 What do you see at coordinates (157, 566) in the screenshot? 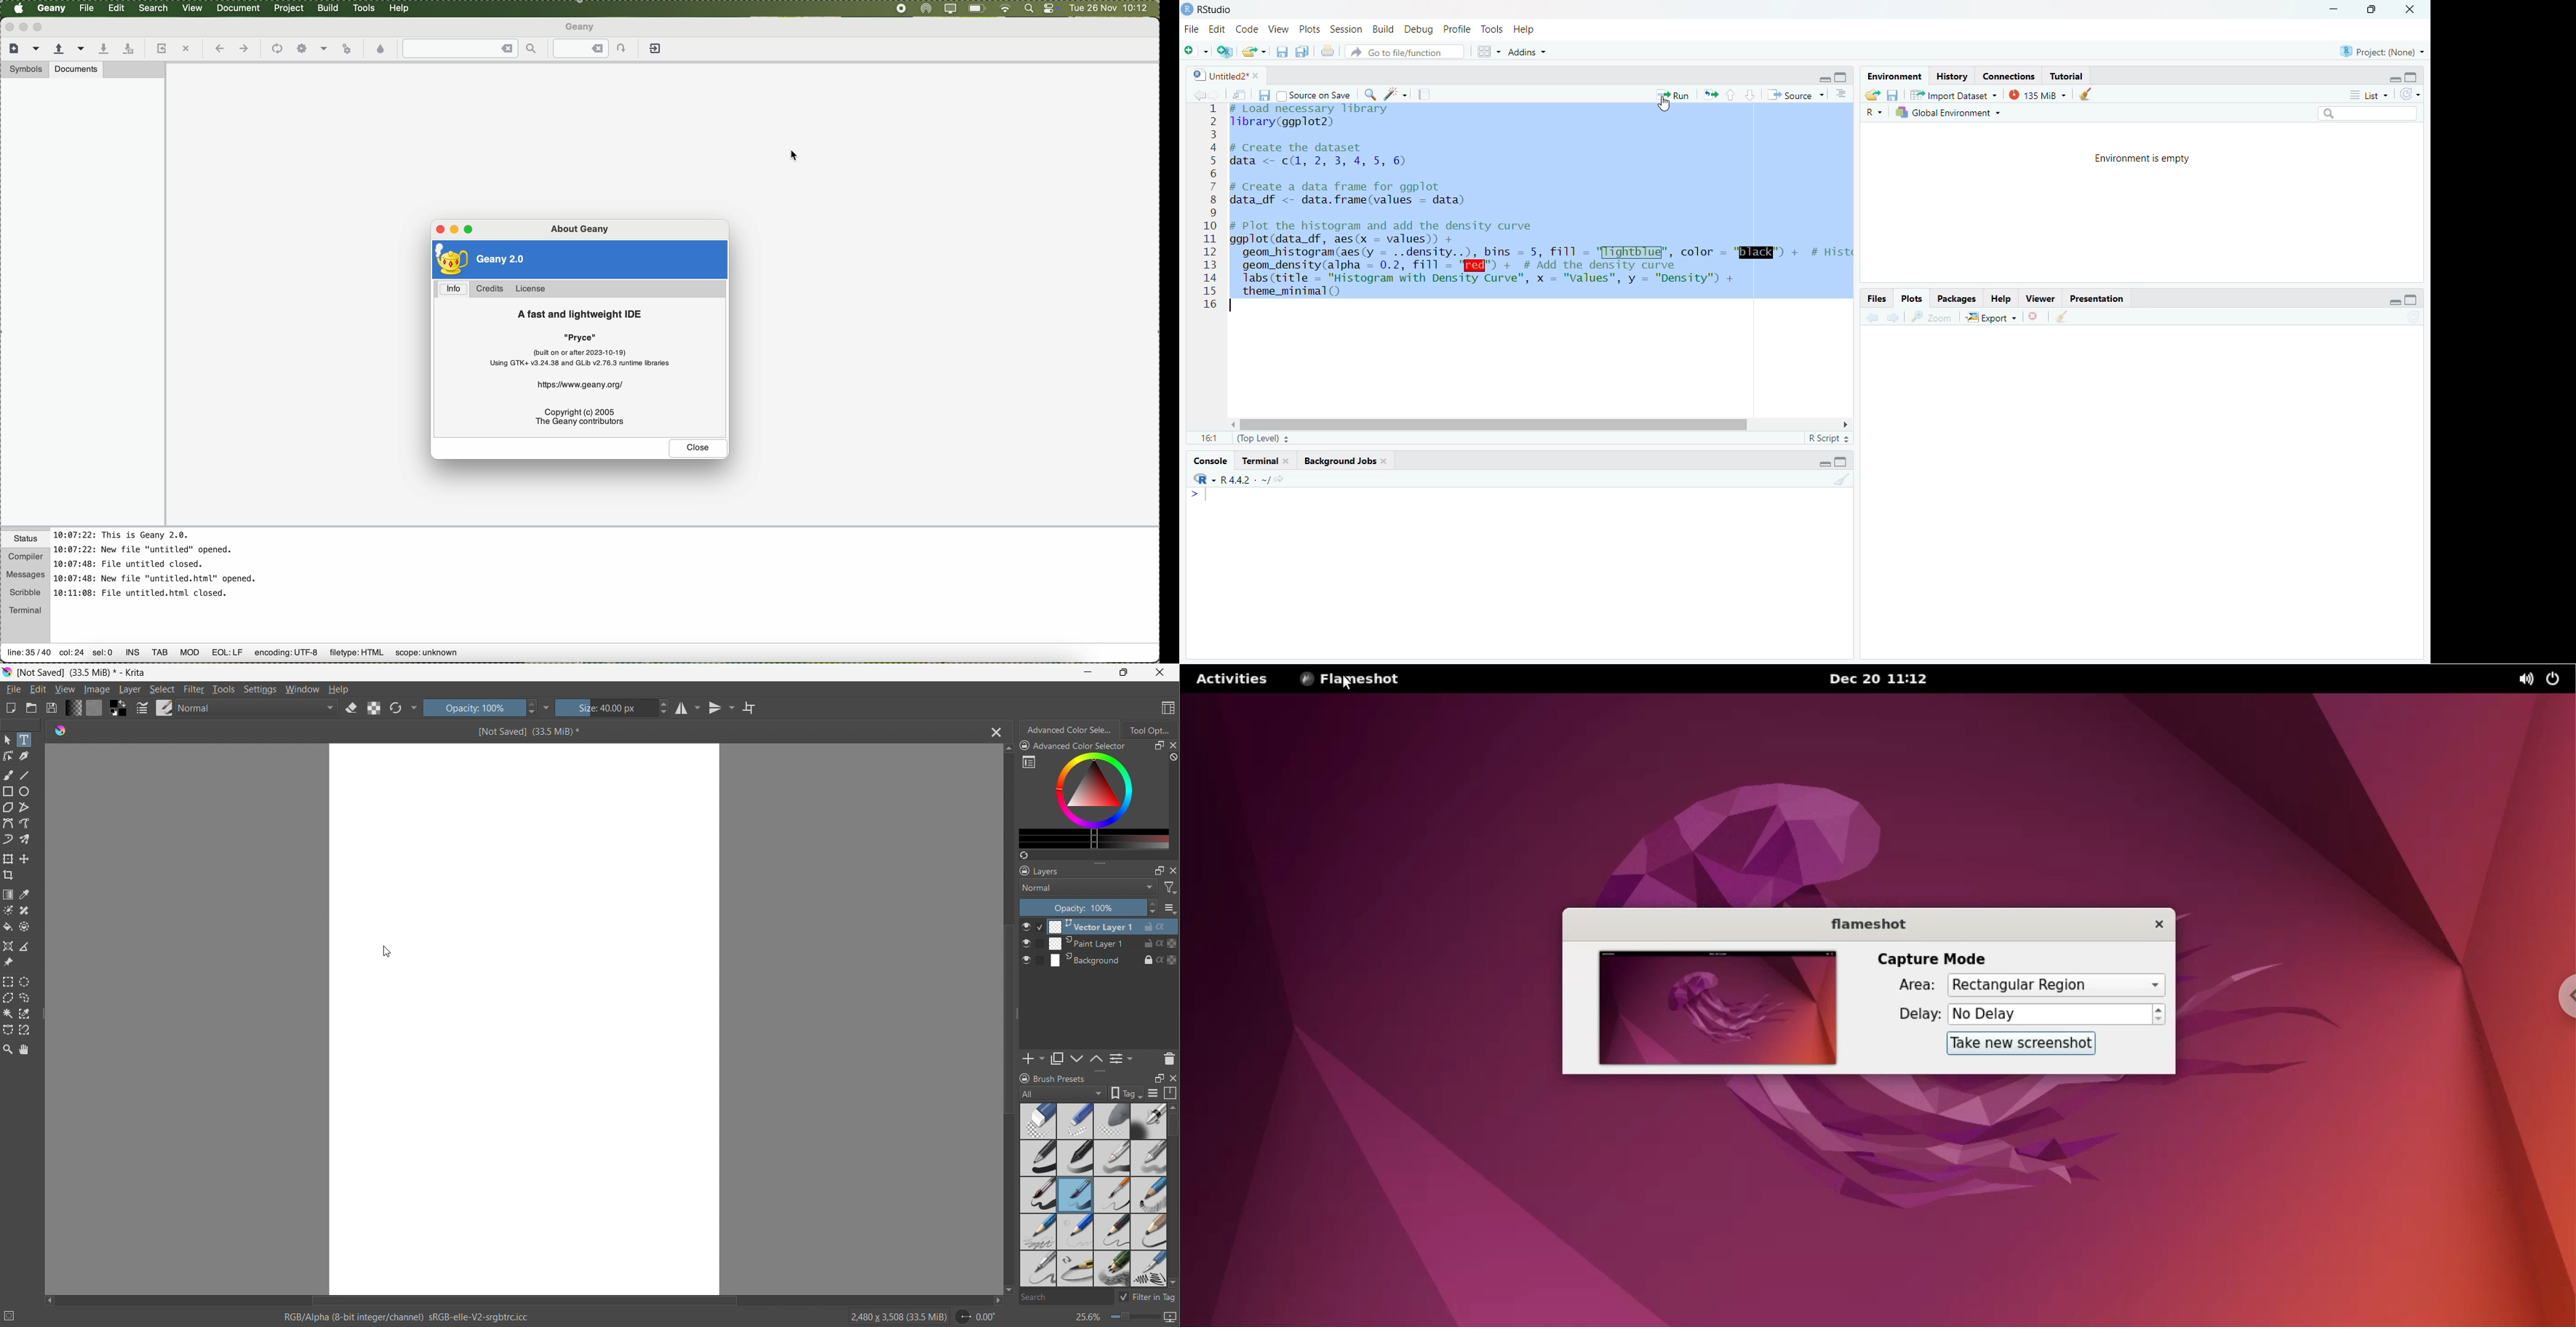
I see `Time and history of files` at bounding box center [157, 566].